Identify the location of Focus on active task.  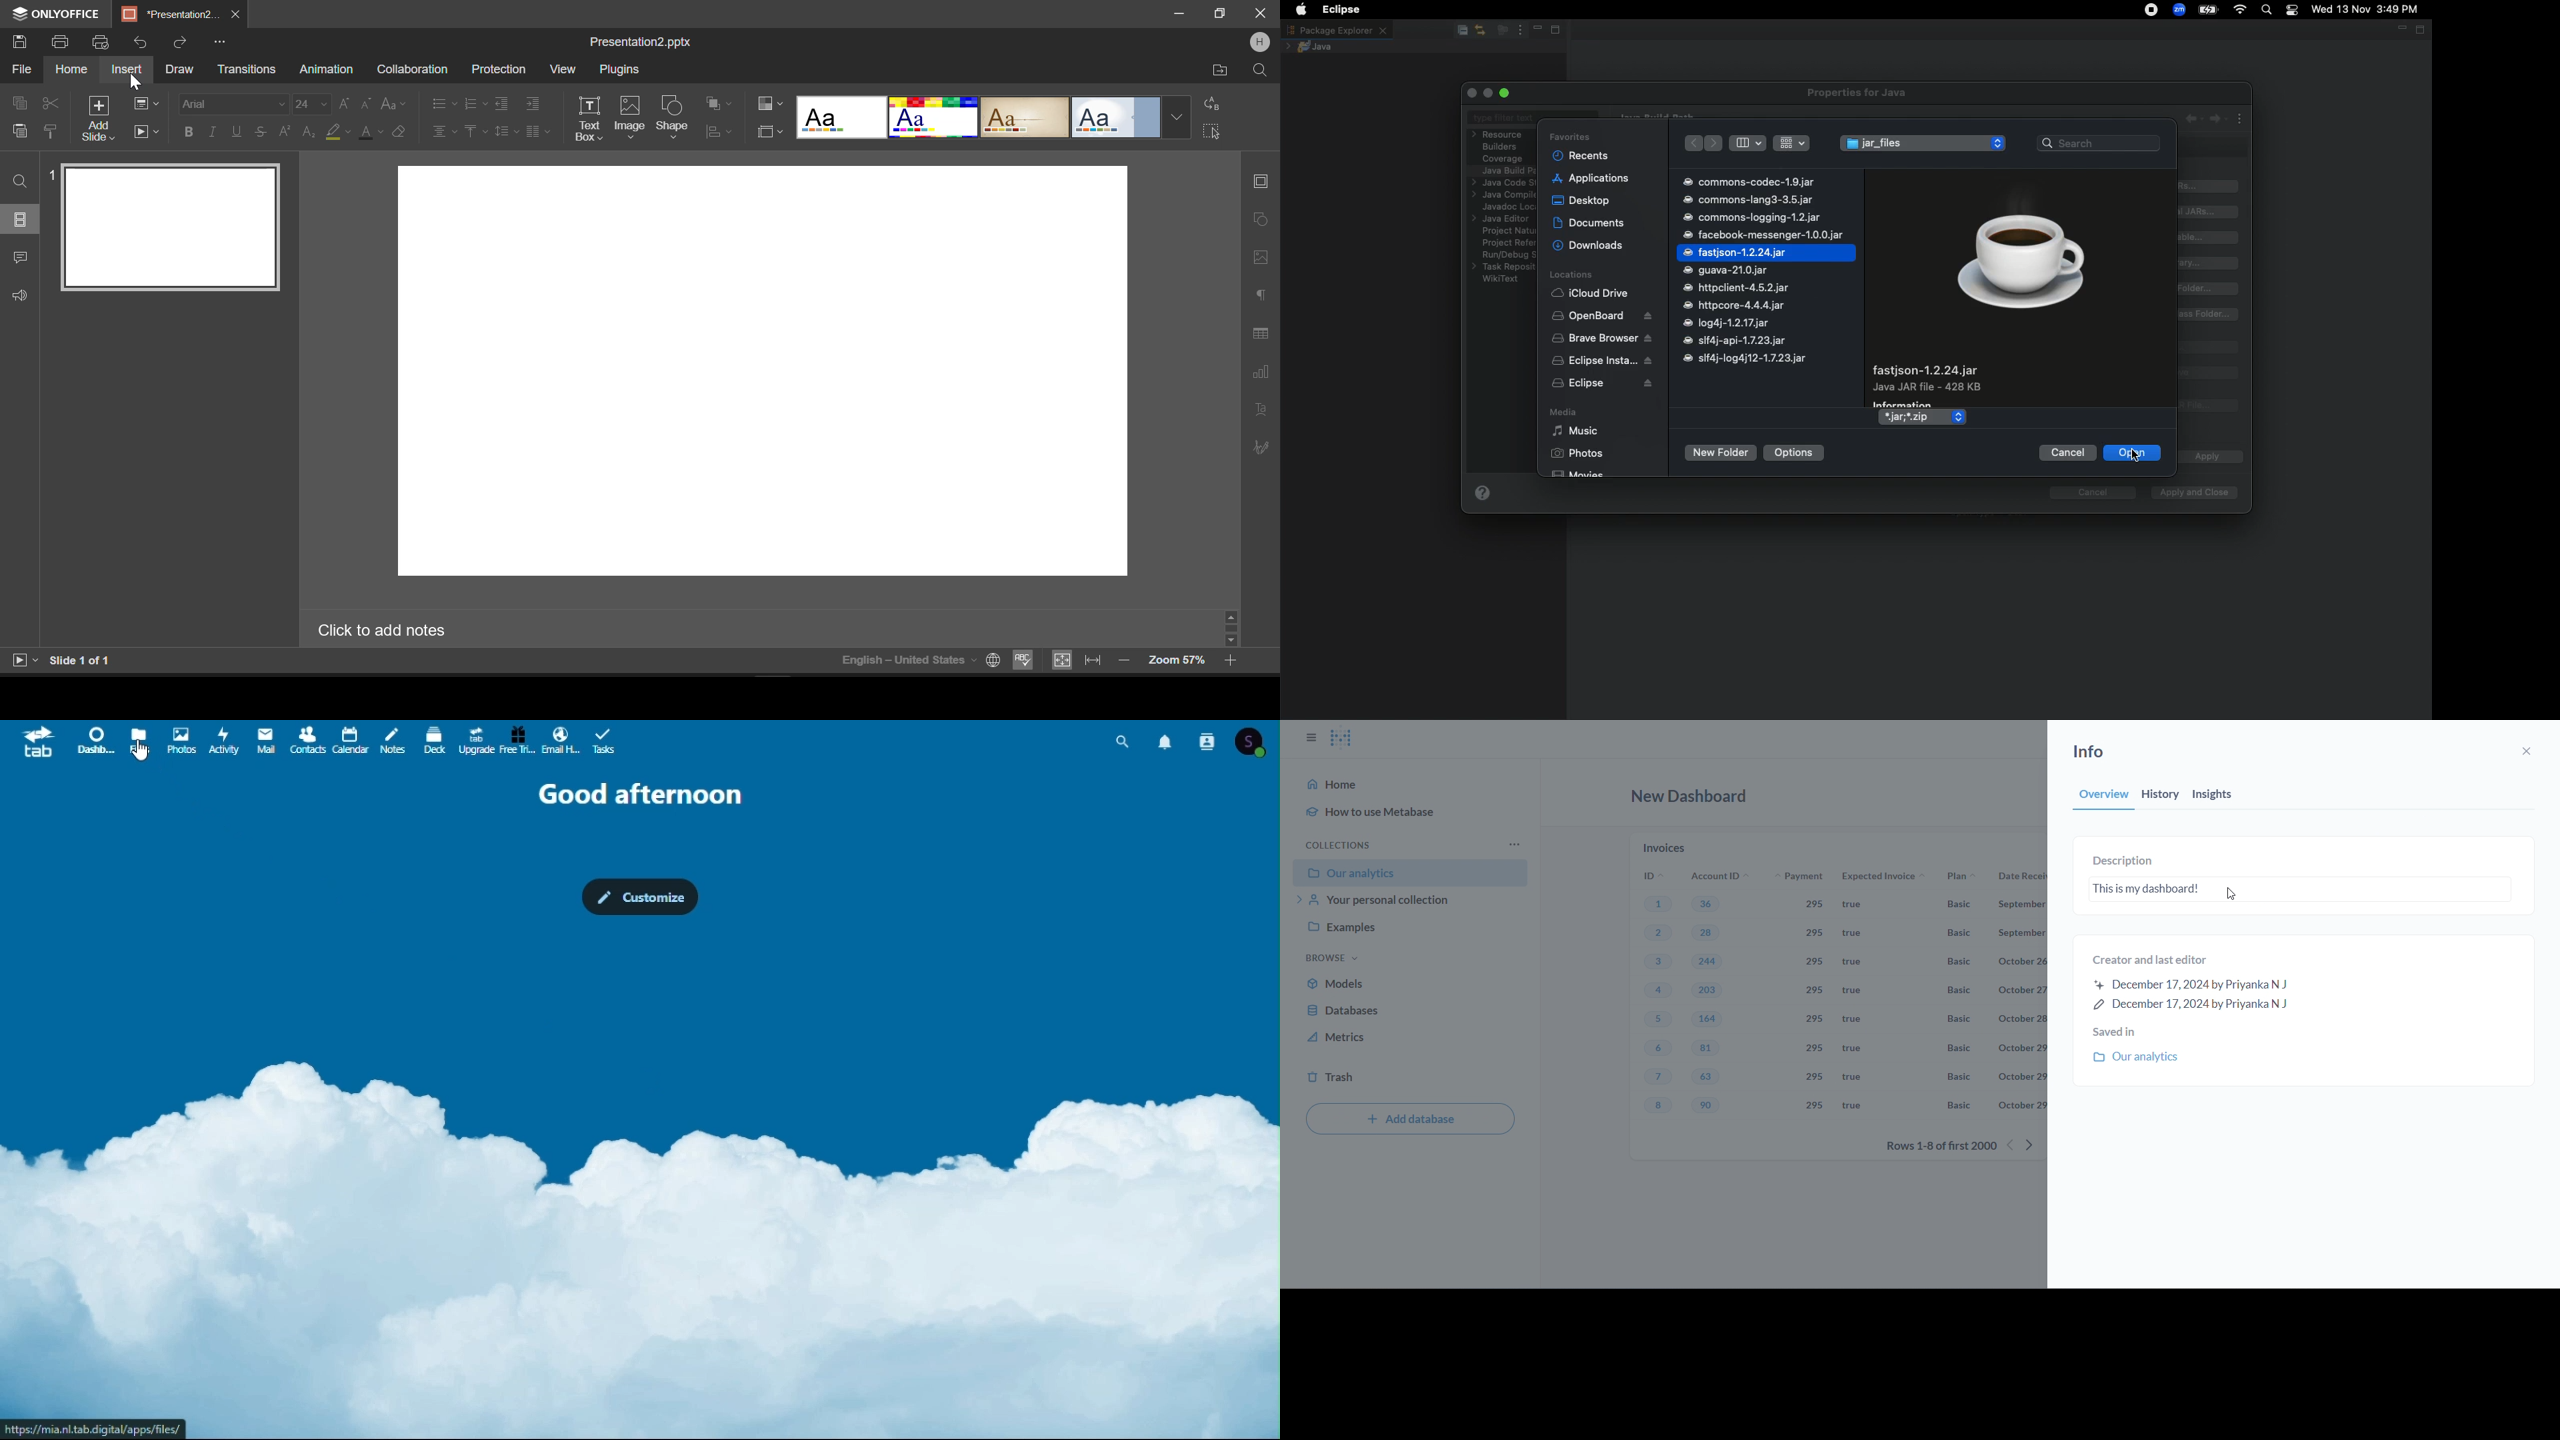
(1501, 31).